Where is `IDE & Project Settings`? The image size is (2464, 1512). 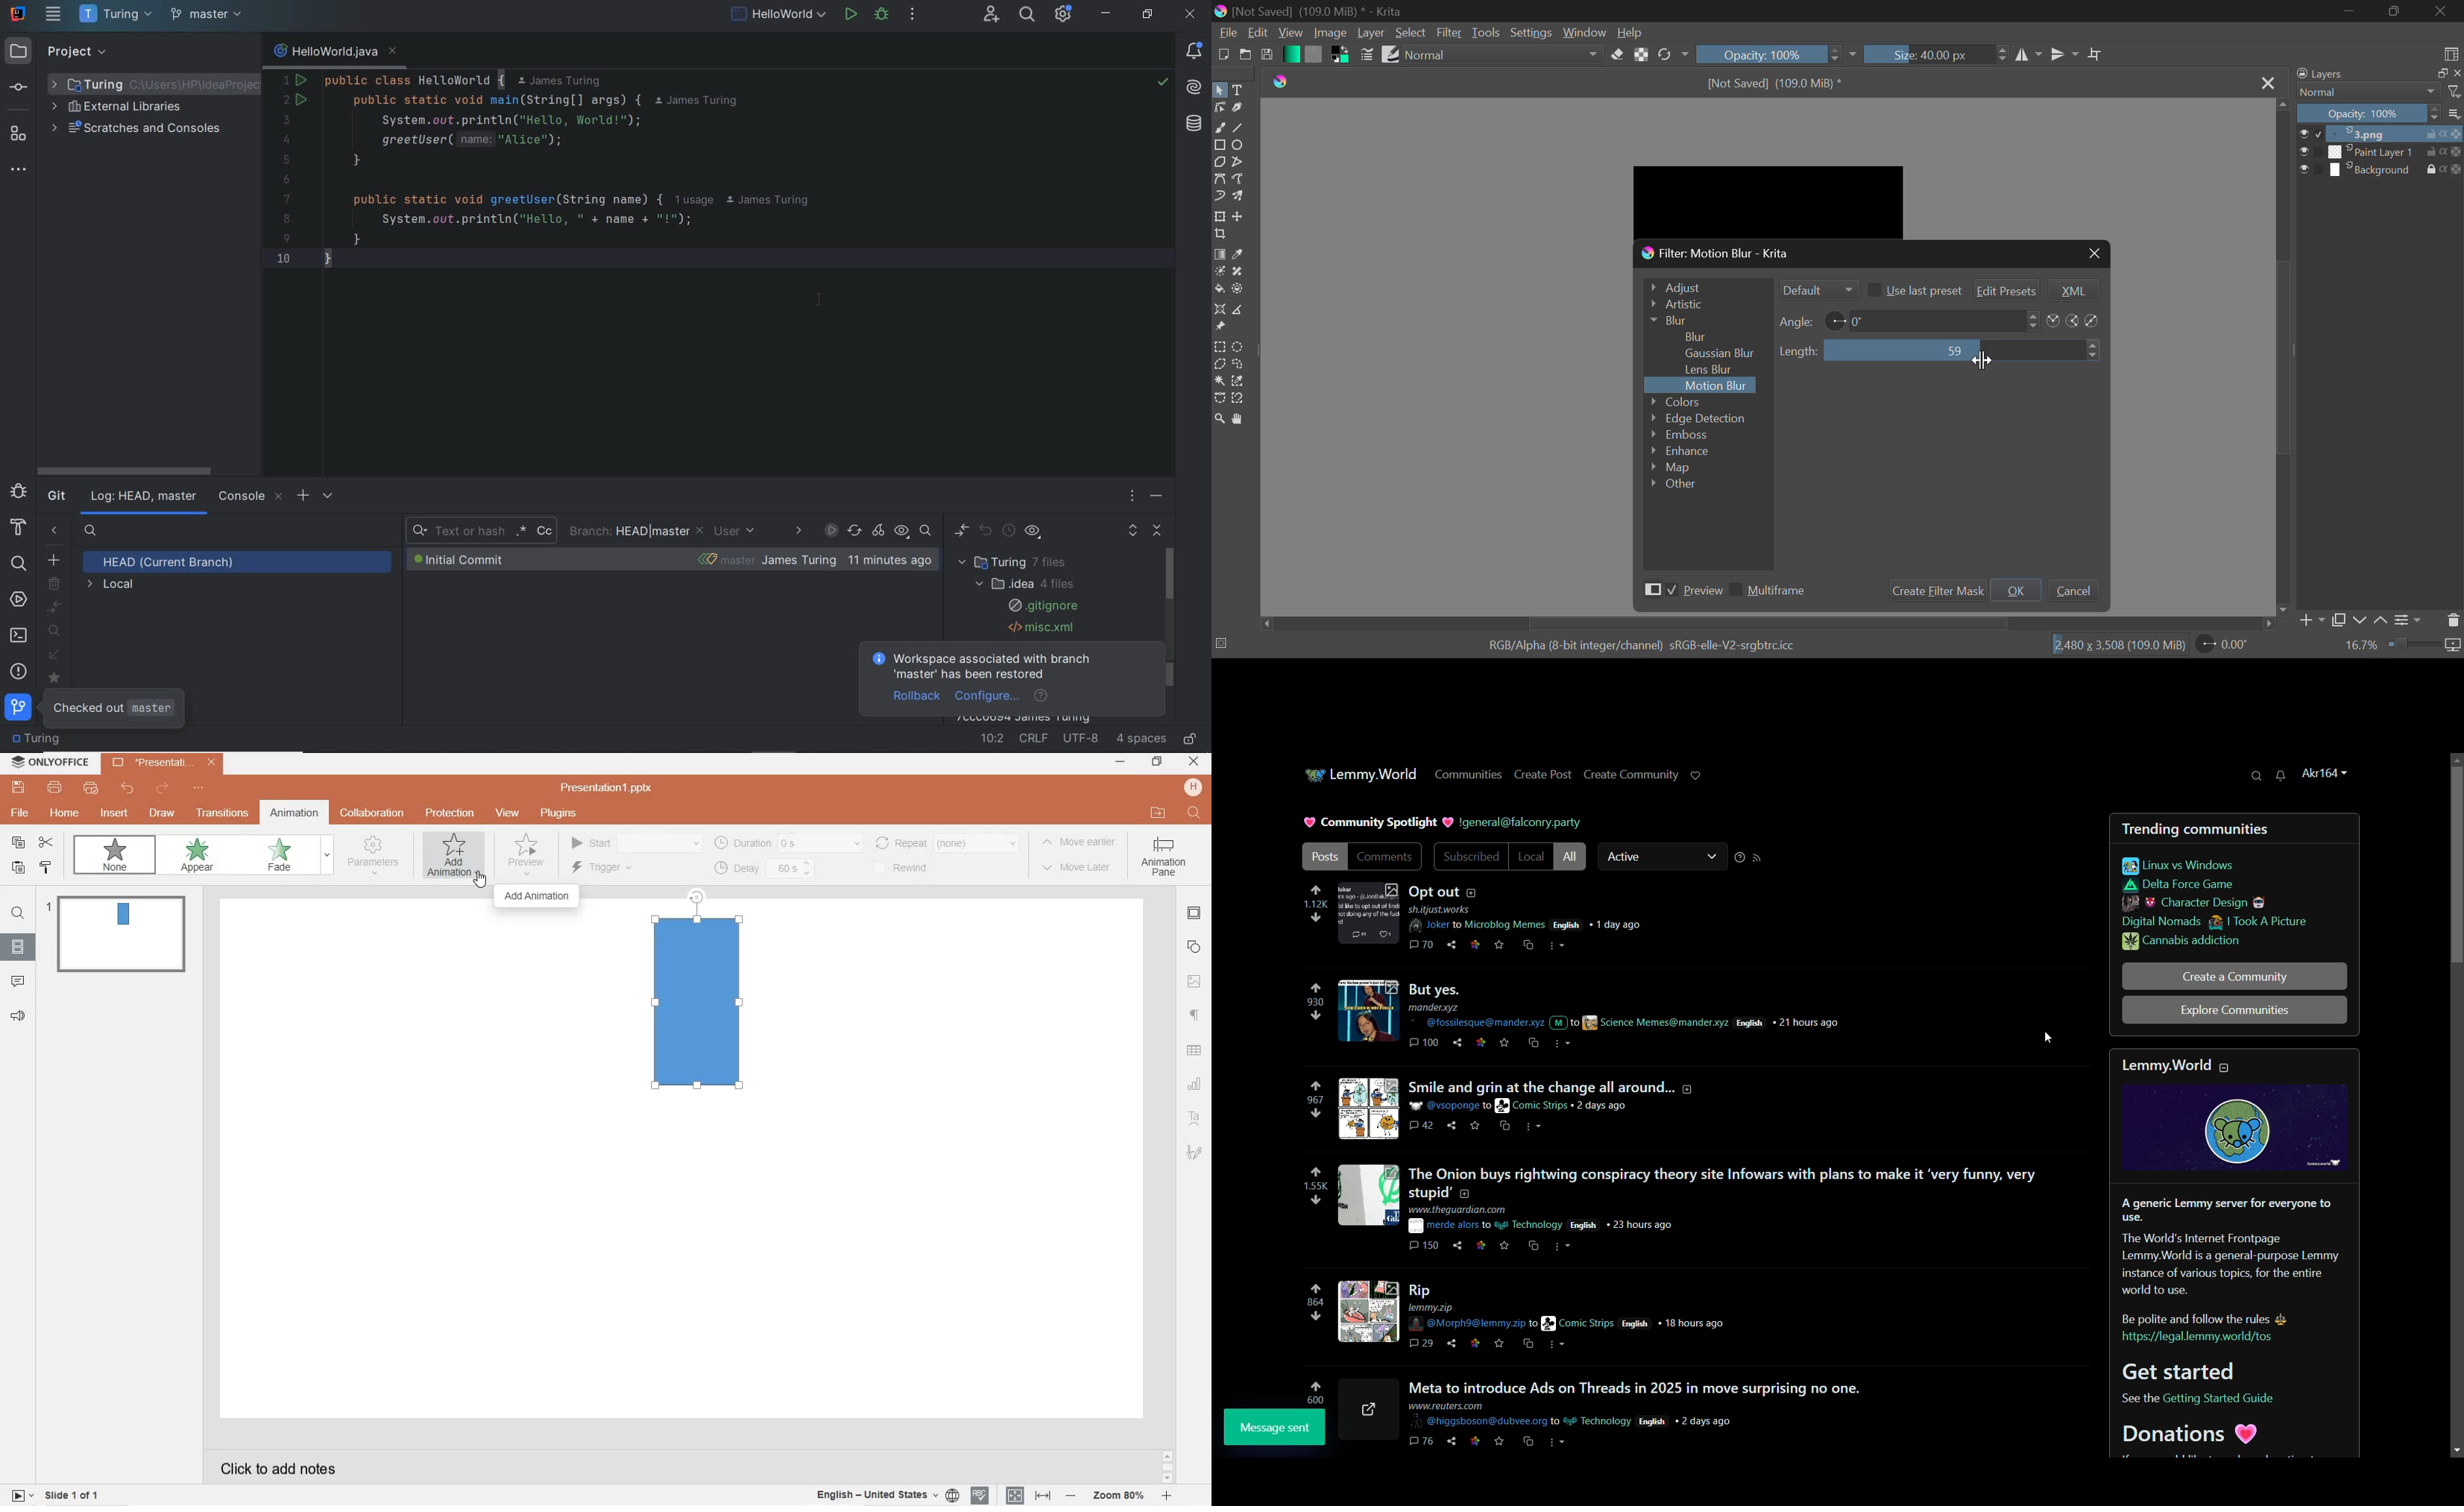
IDE & Project Settings is located at coordinates (1065, 15).